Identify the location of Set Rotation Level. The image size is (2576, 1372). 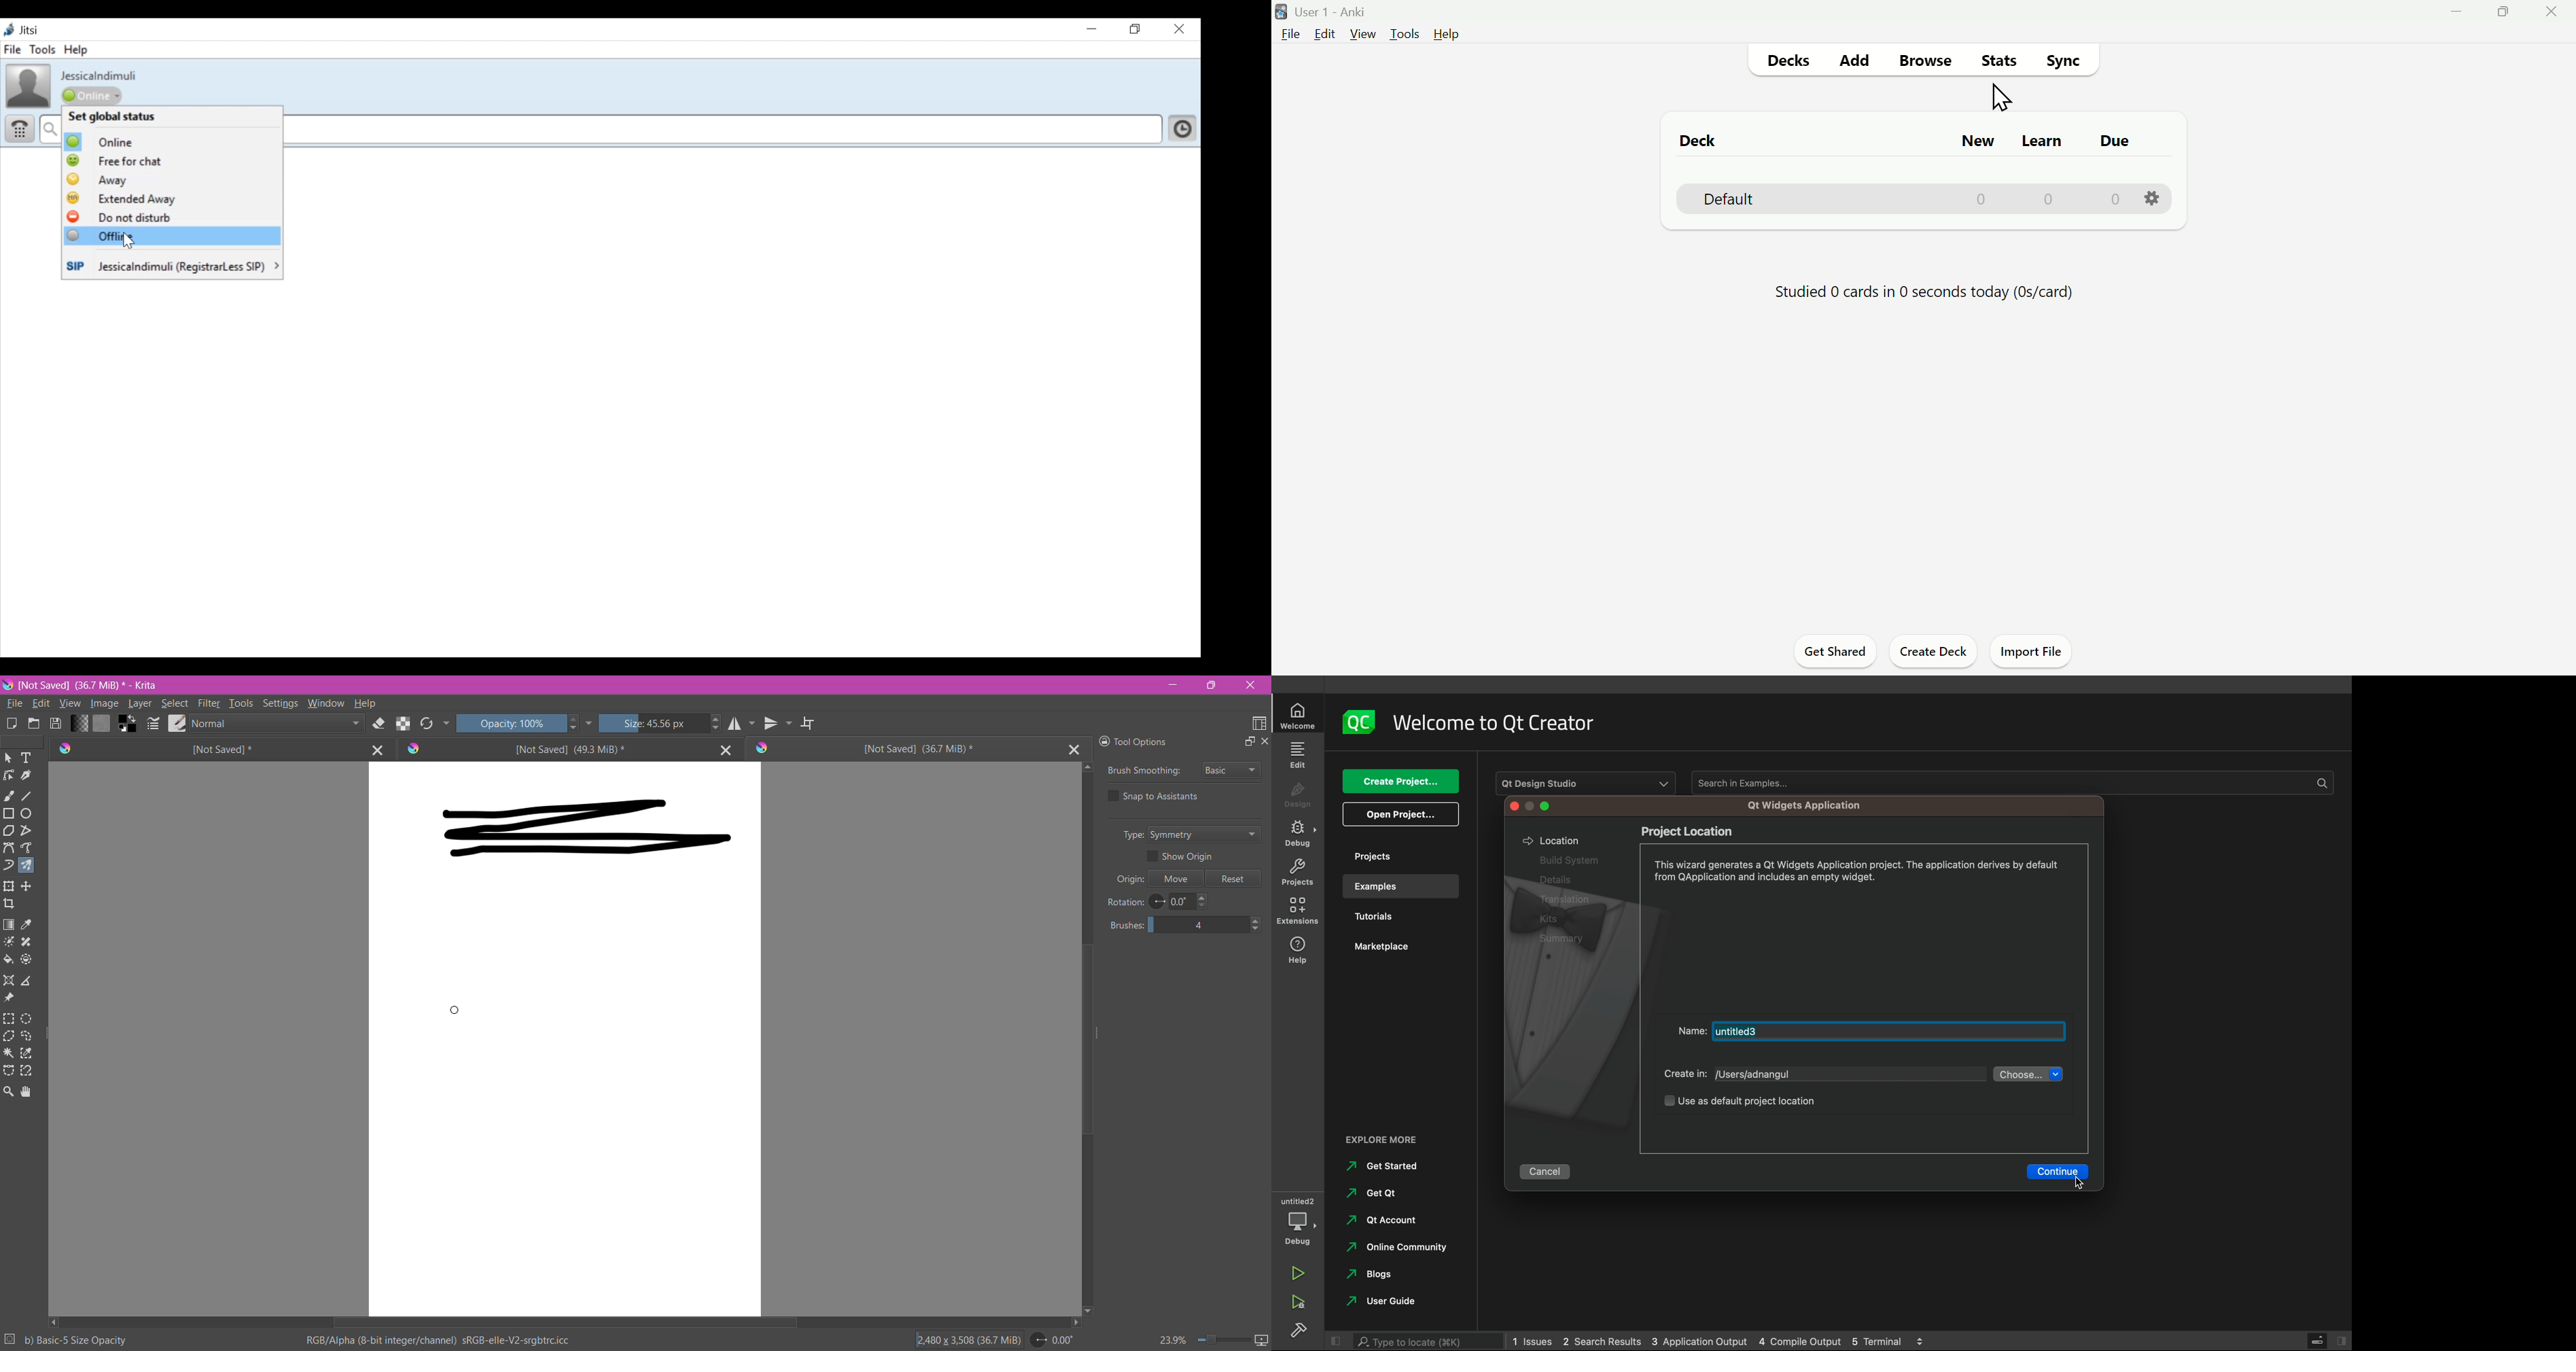
(1054, 1341).